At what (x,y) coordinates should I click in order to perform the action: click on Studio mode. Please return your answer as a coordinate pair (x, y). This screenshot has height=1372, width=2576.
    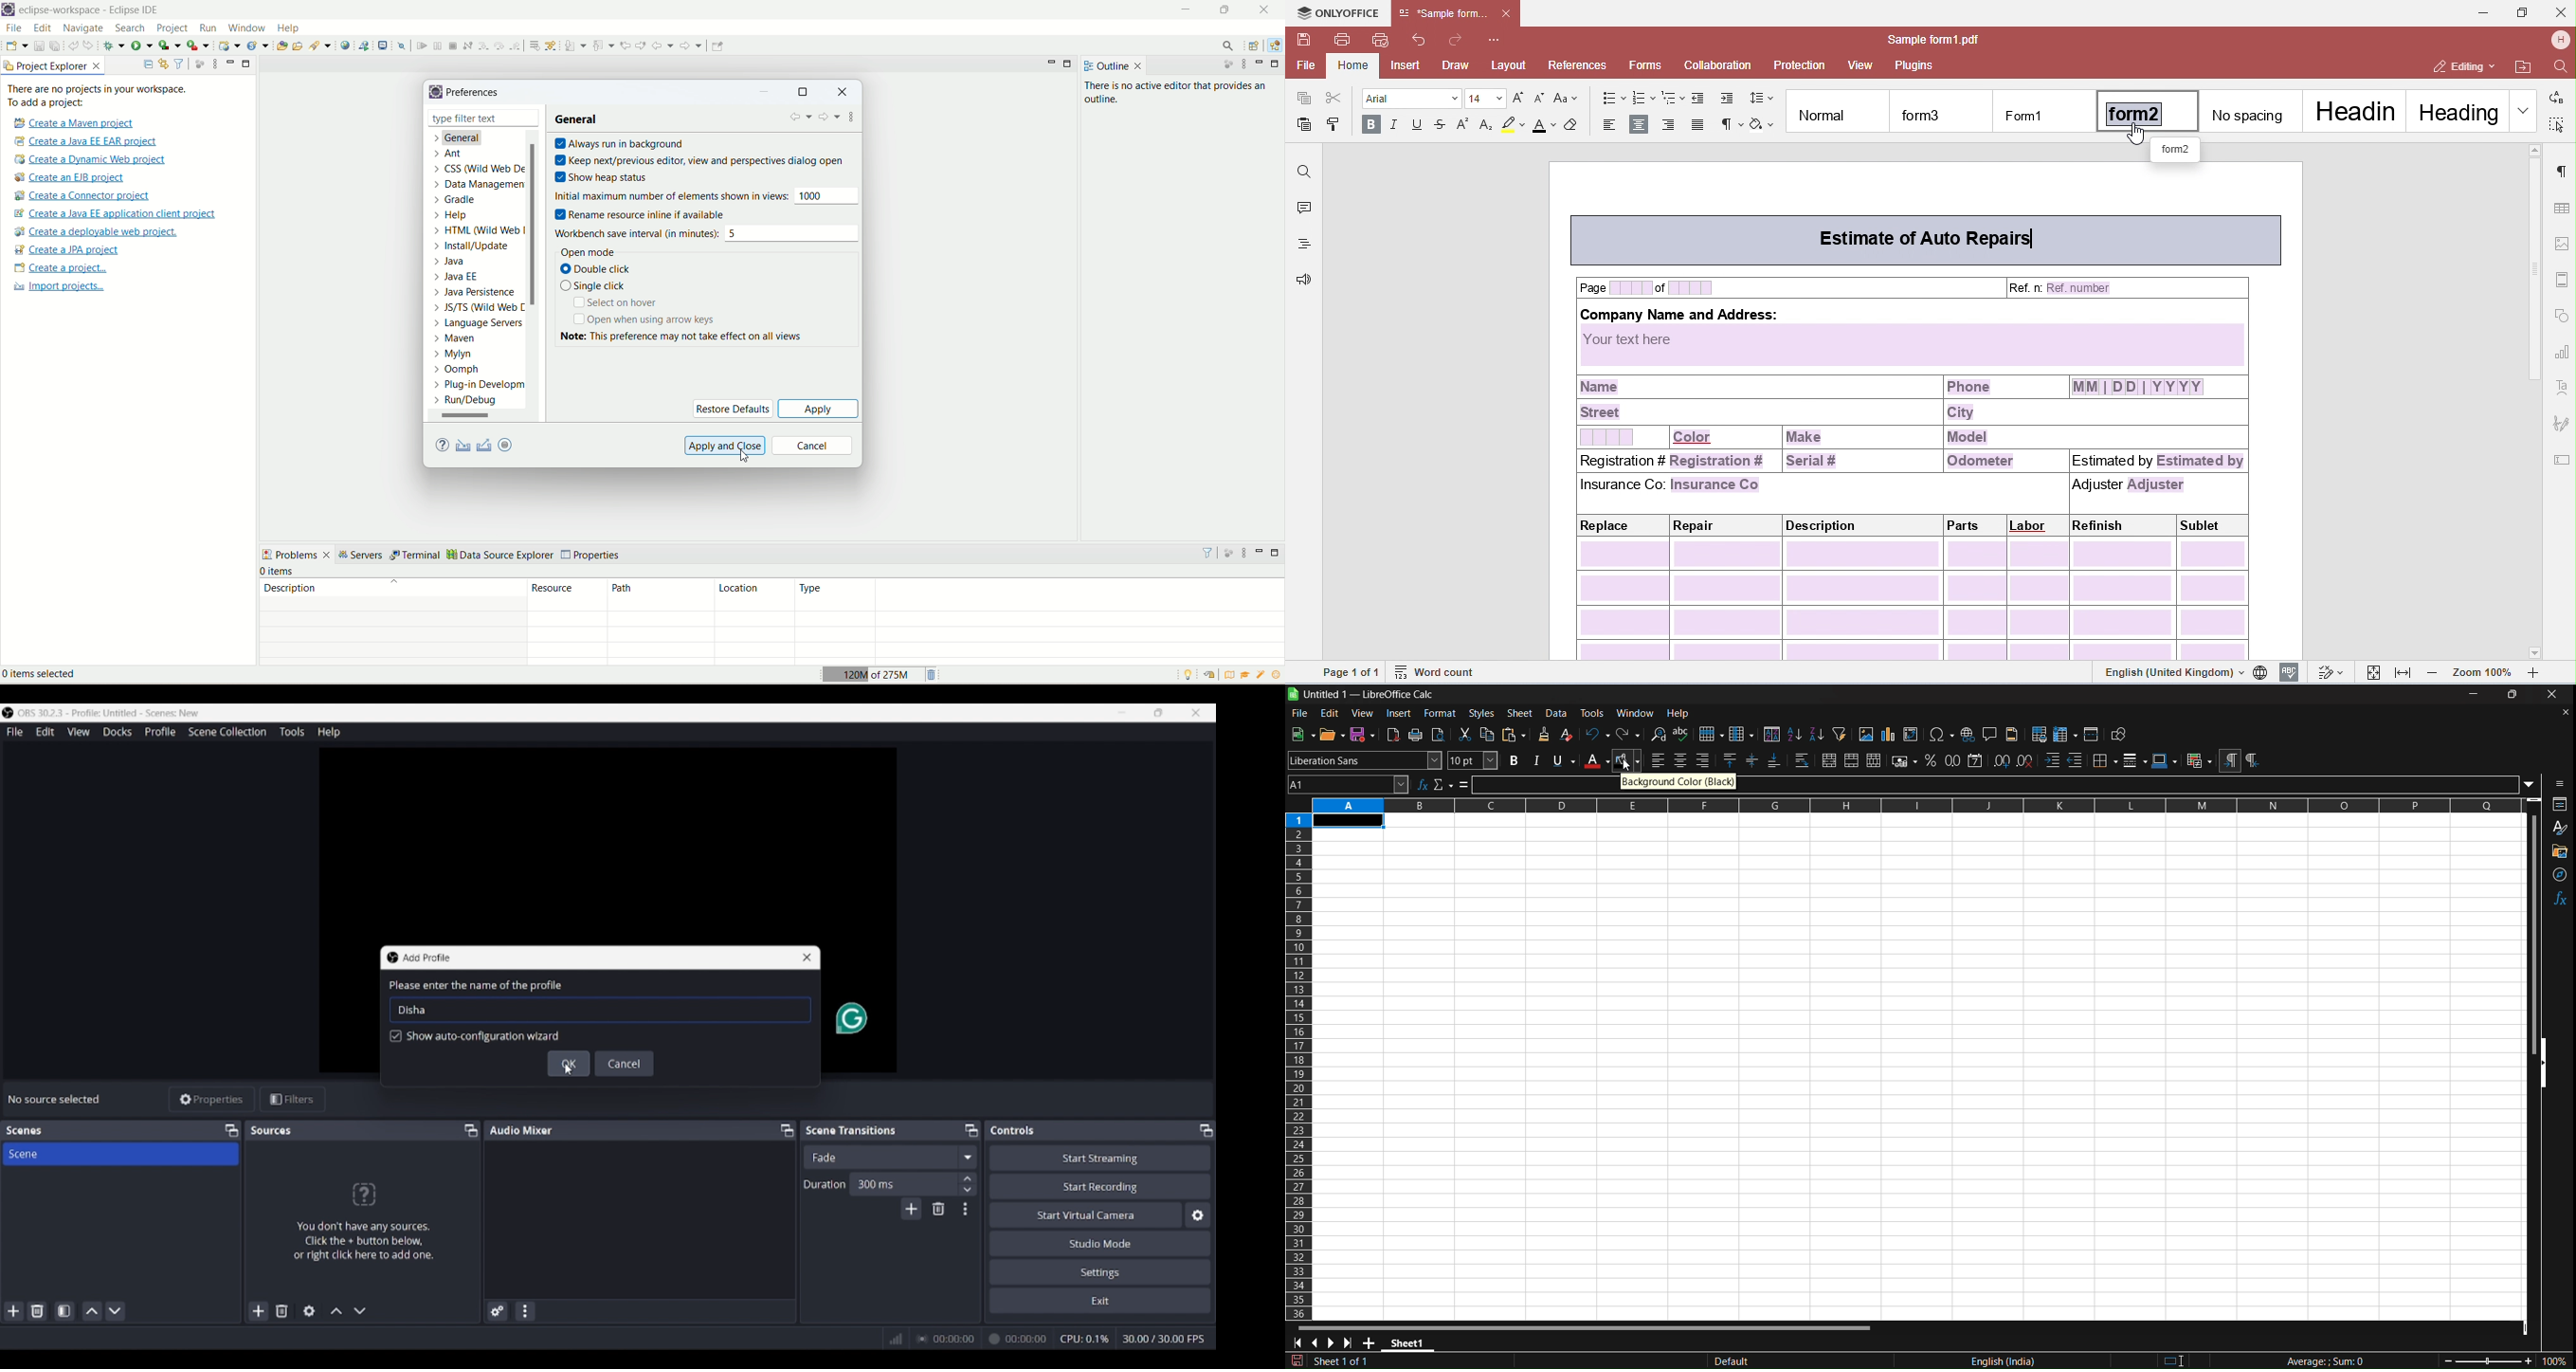
    Looking at the image, I should click on (1101, 1243).